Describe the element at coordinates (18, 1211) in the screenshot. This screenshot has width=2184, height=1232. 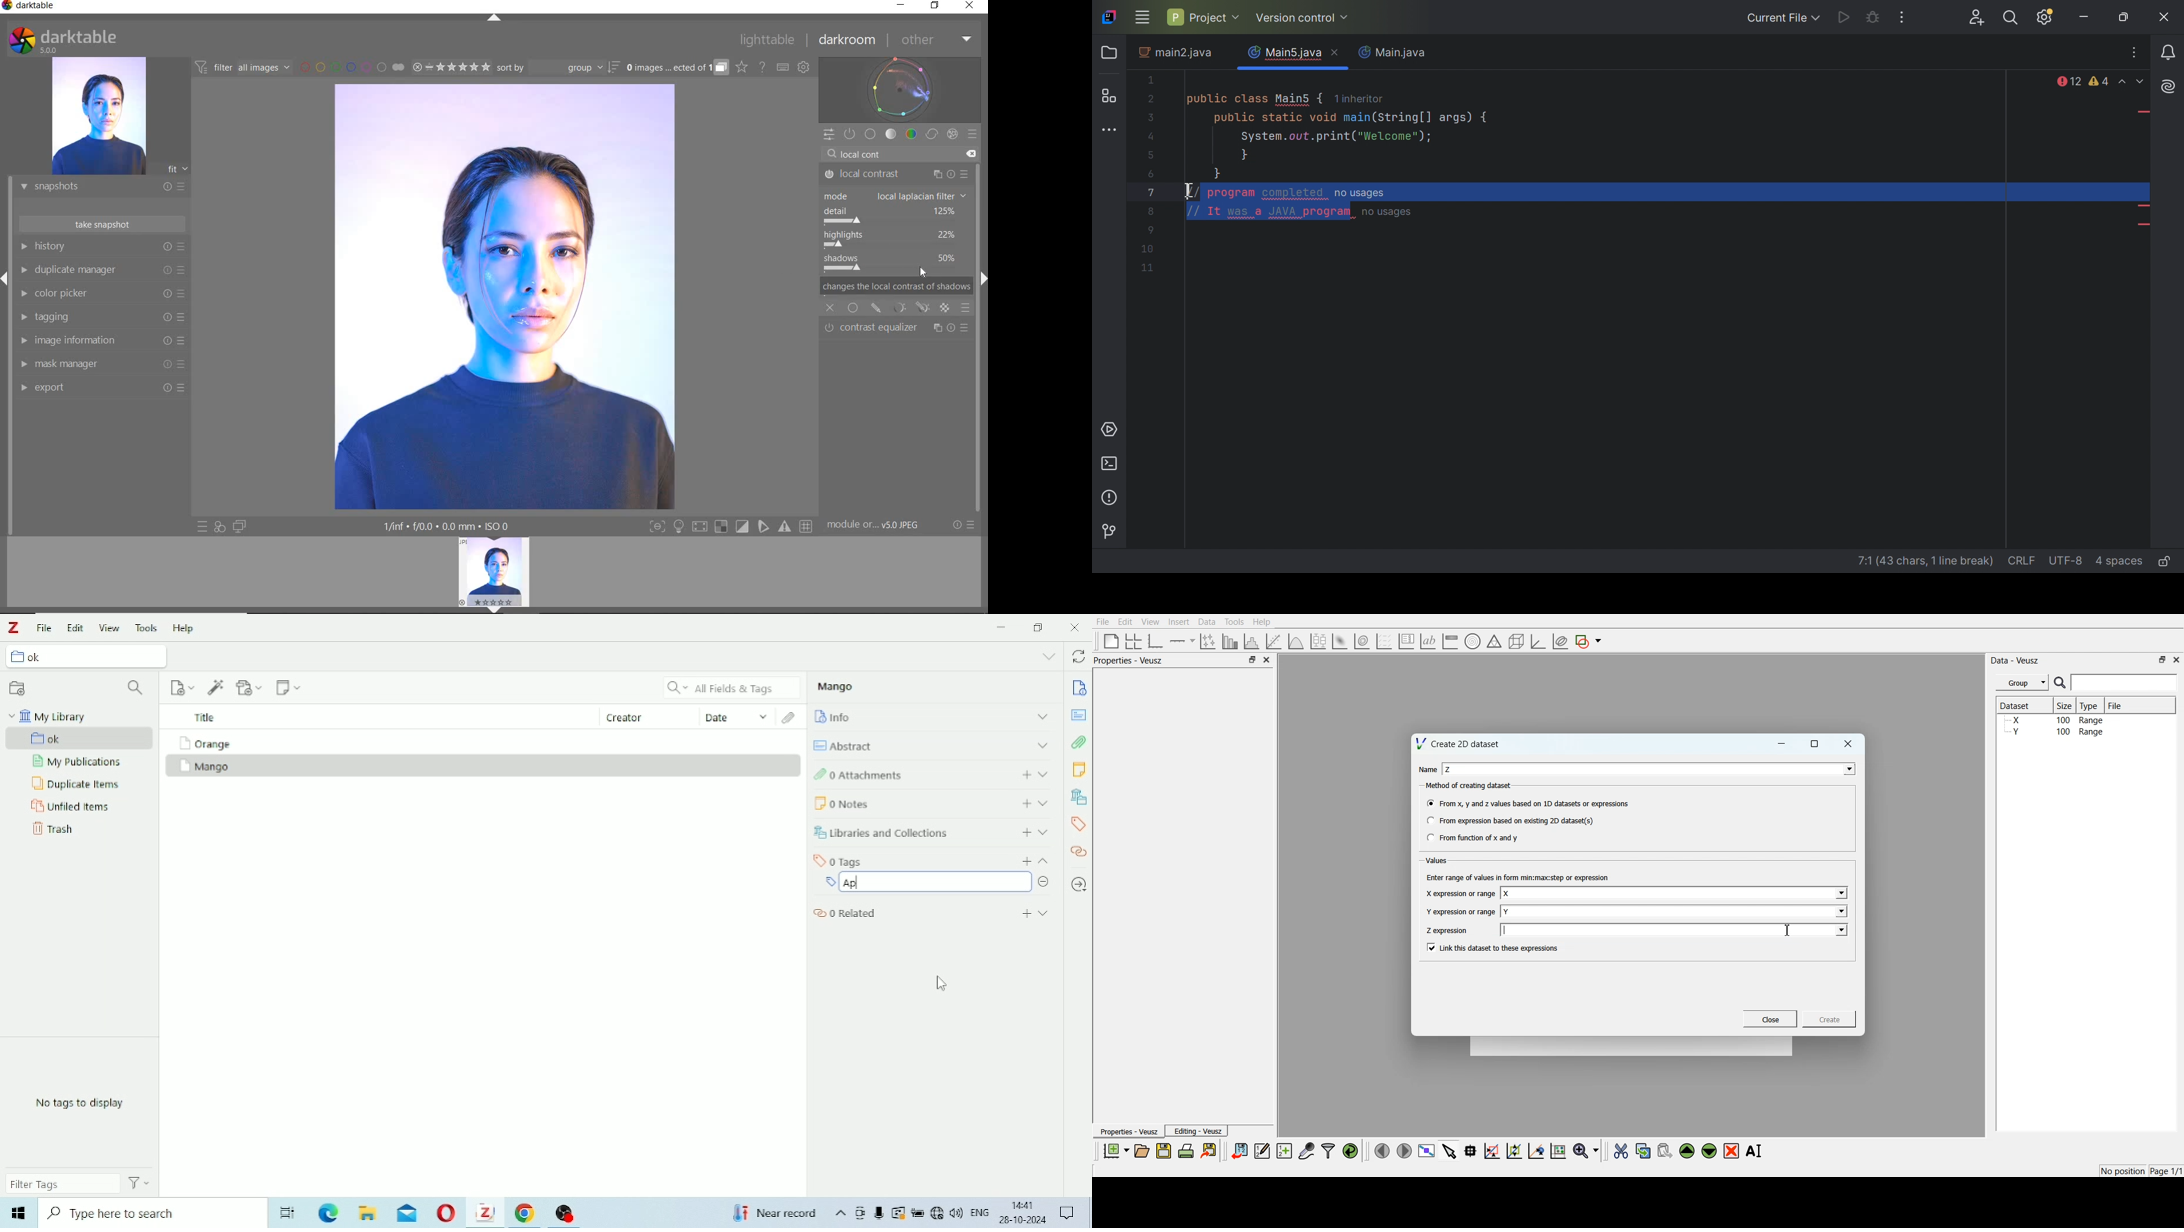
I see `Windows` at that location.